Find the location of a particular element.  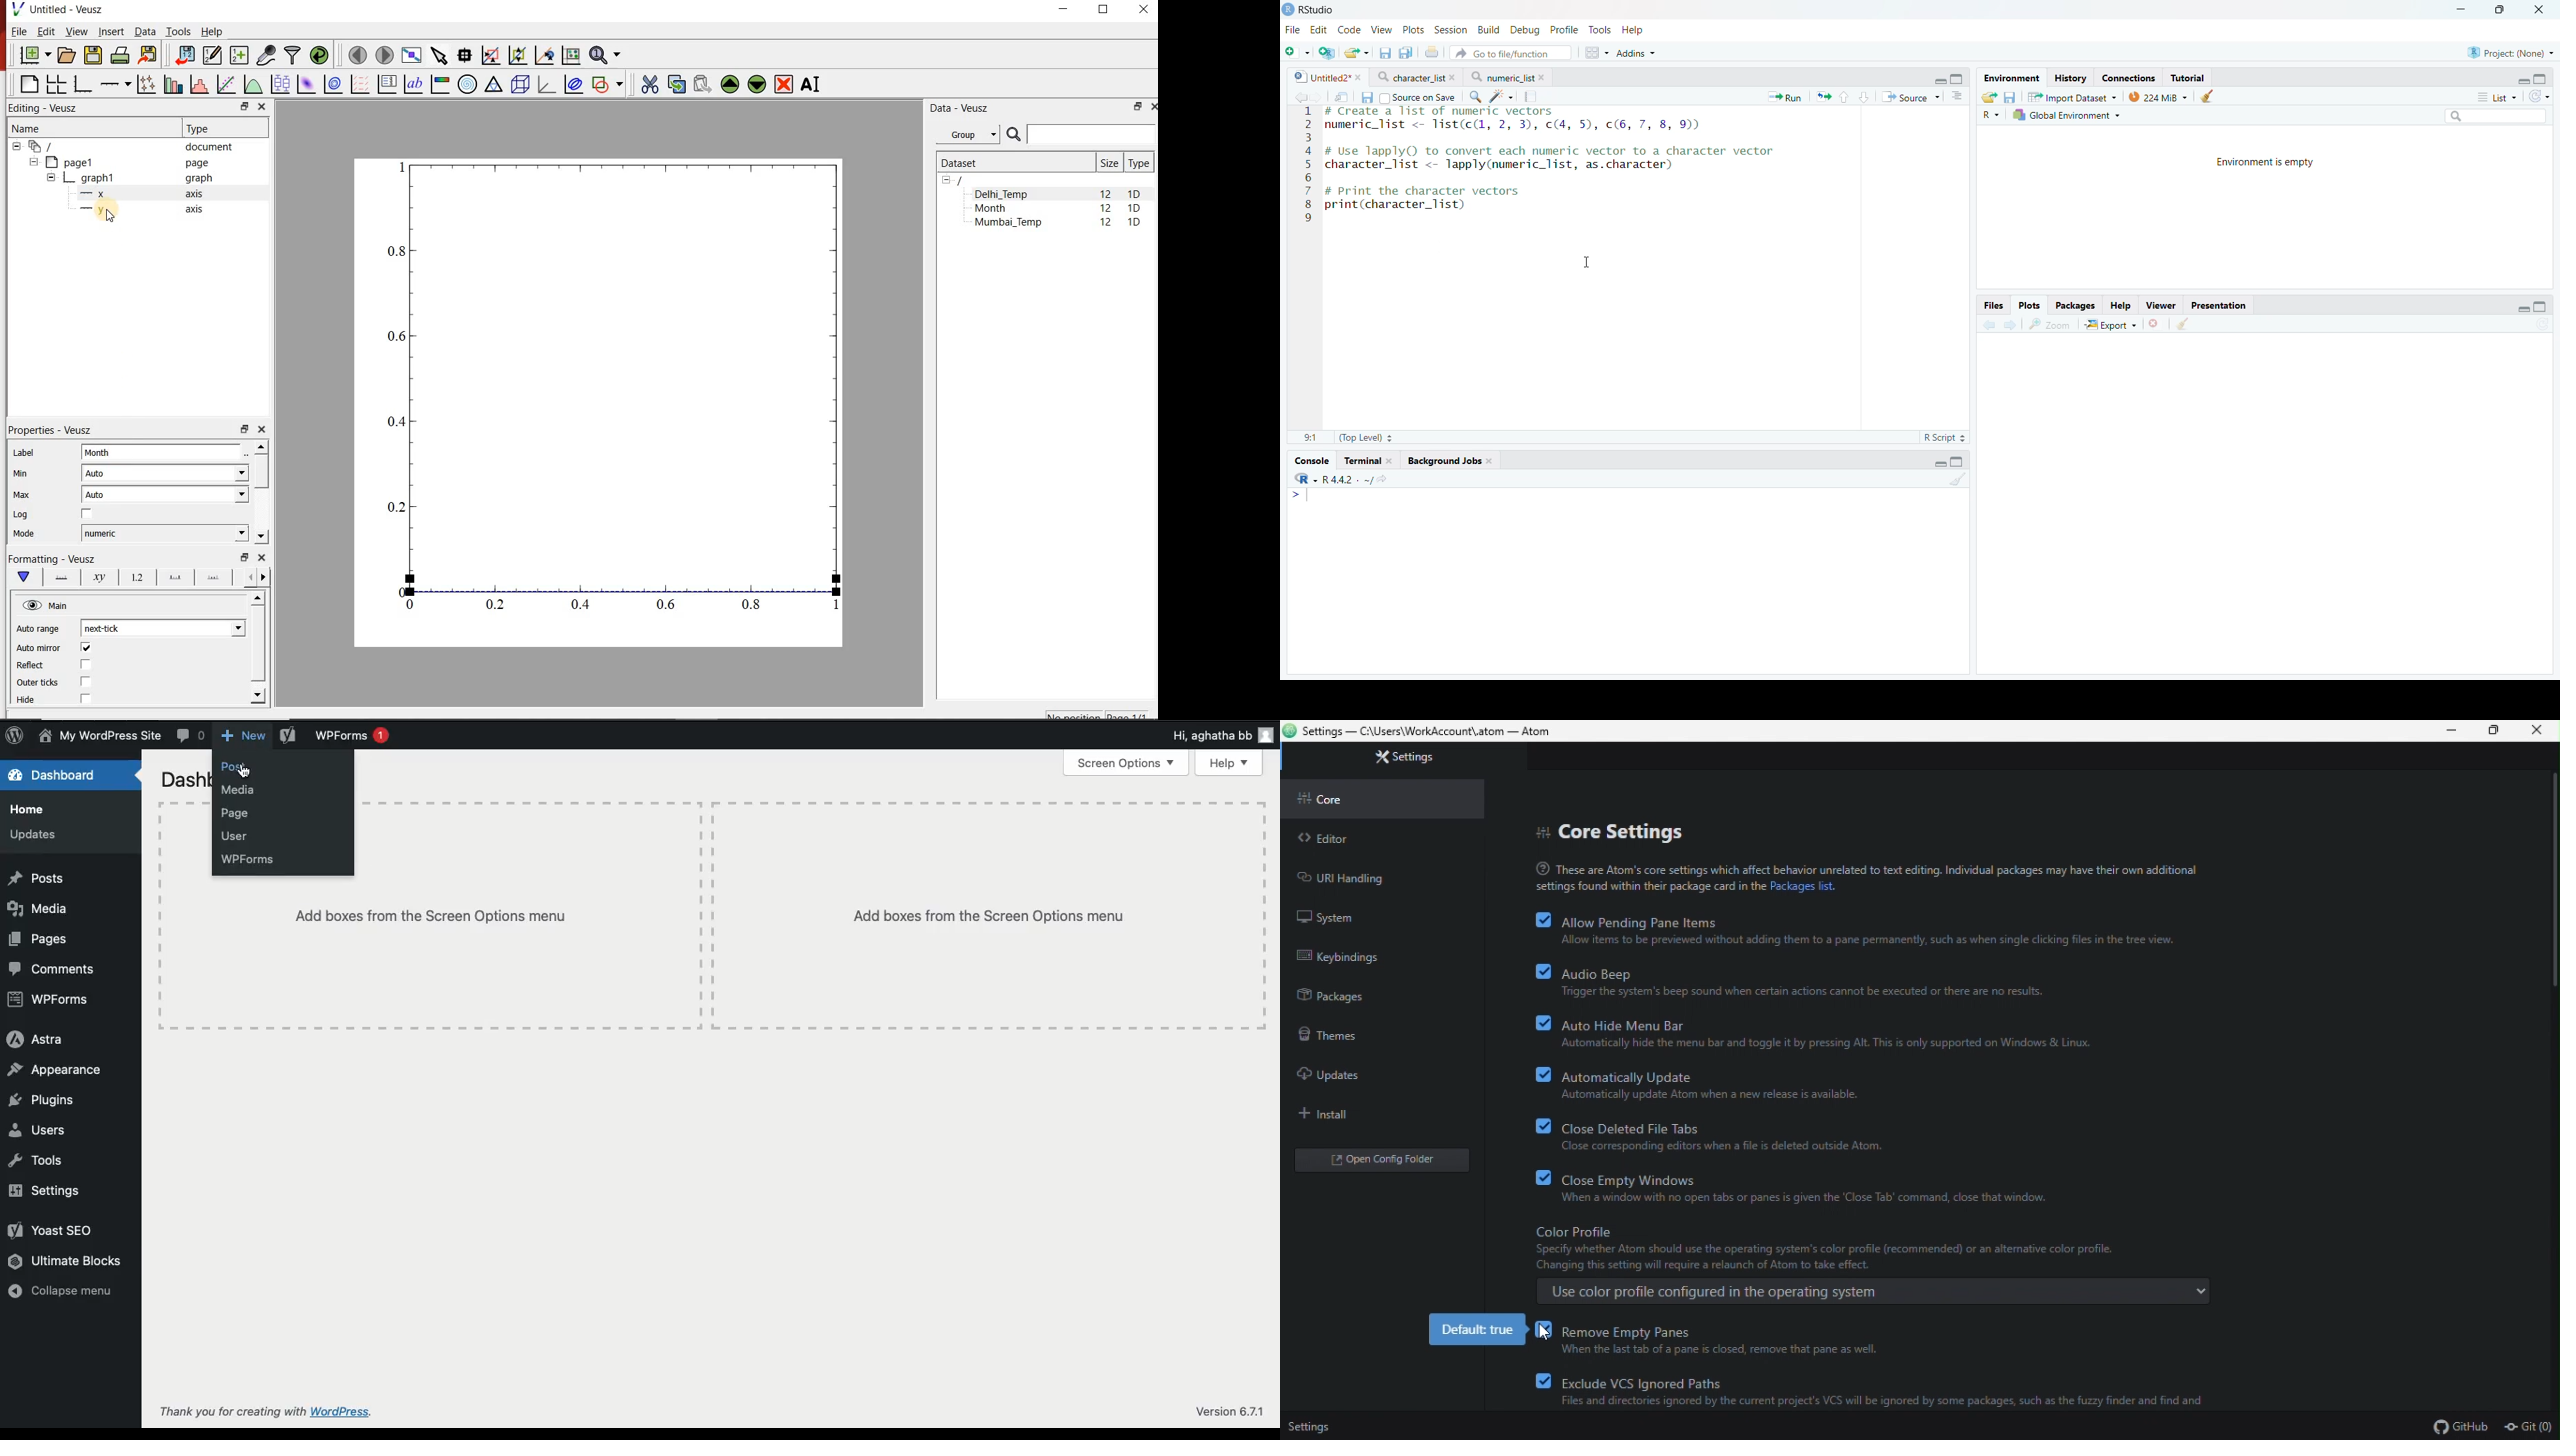

224M is located at coordinates (2158, 98).